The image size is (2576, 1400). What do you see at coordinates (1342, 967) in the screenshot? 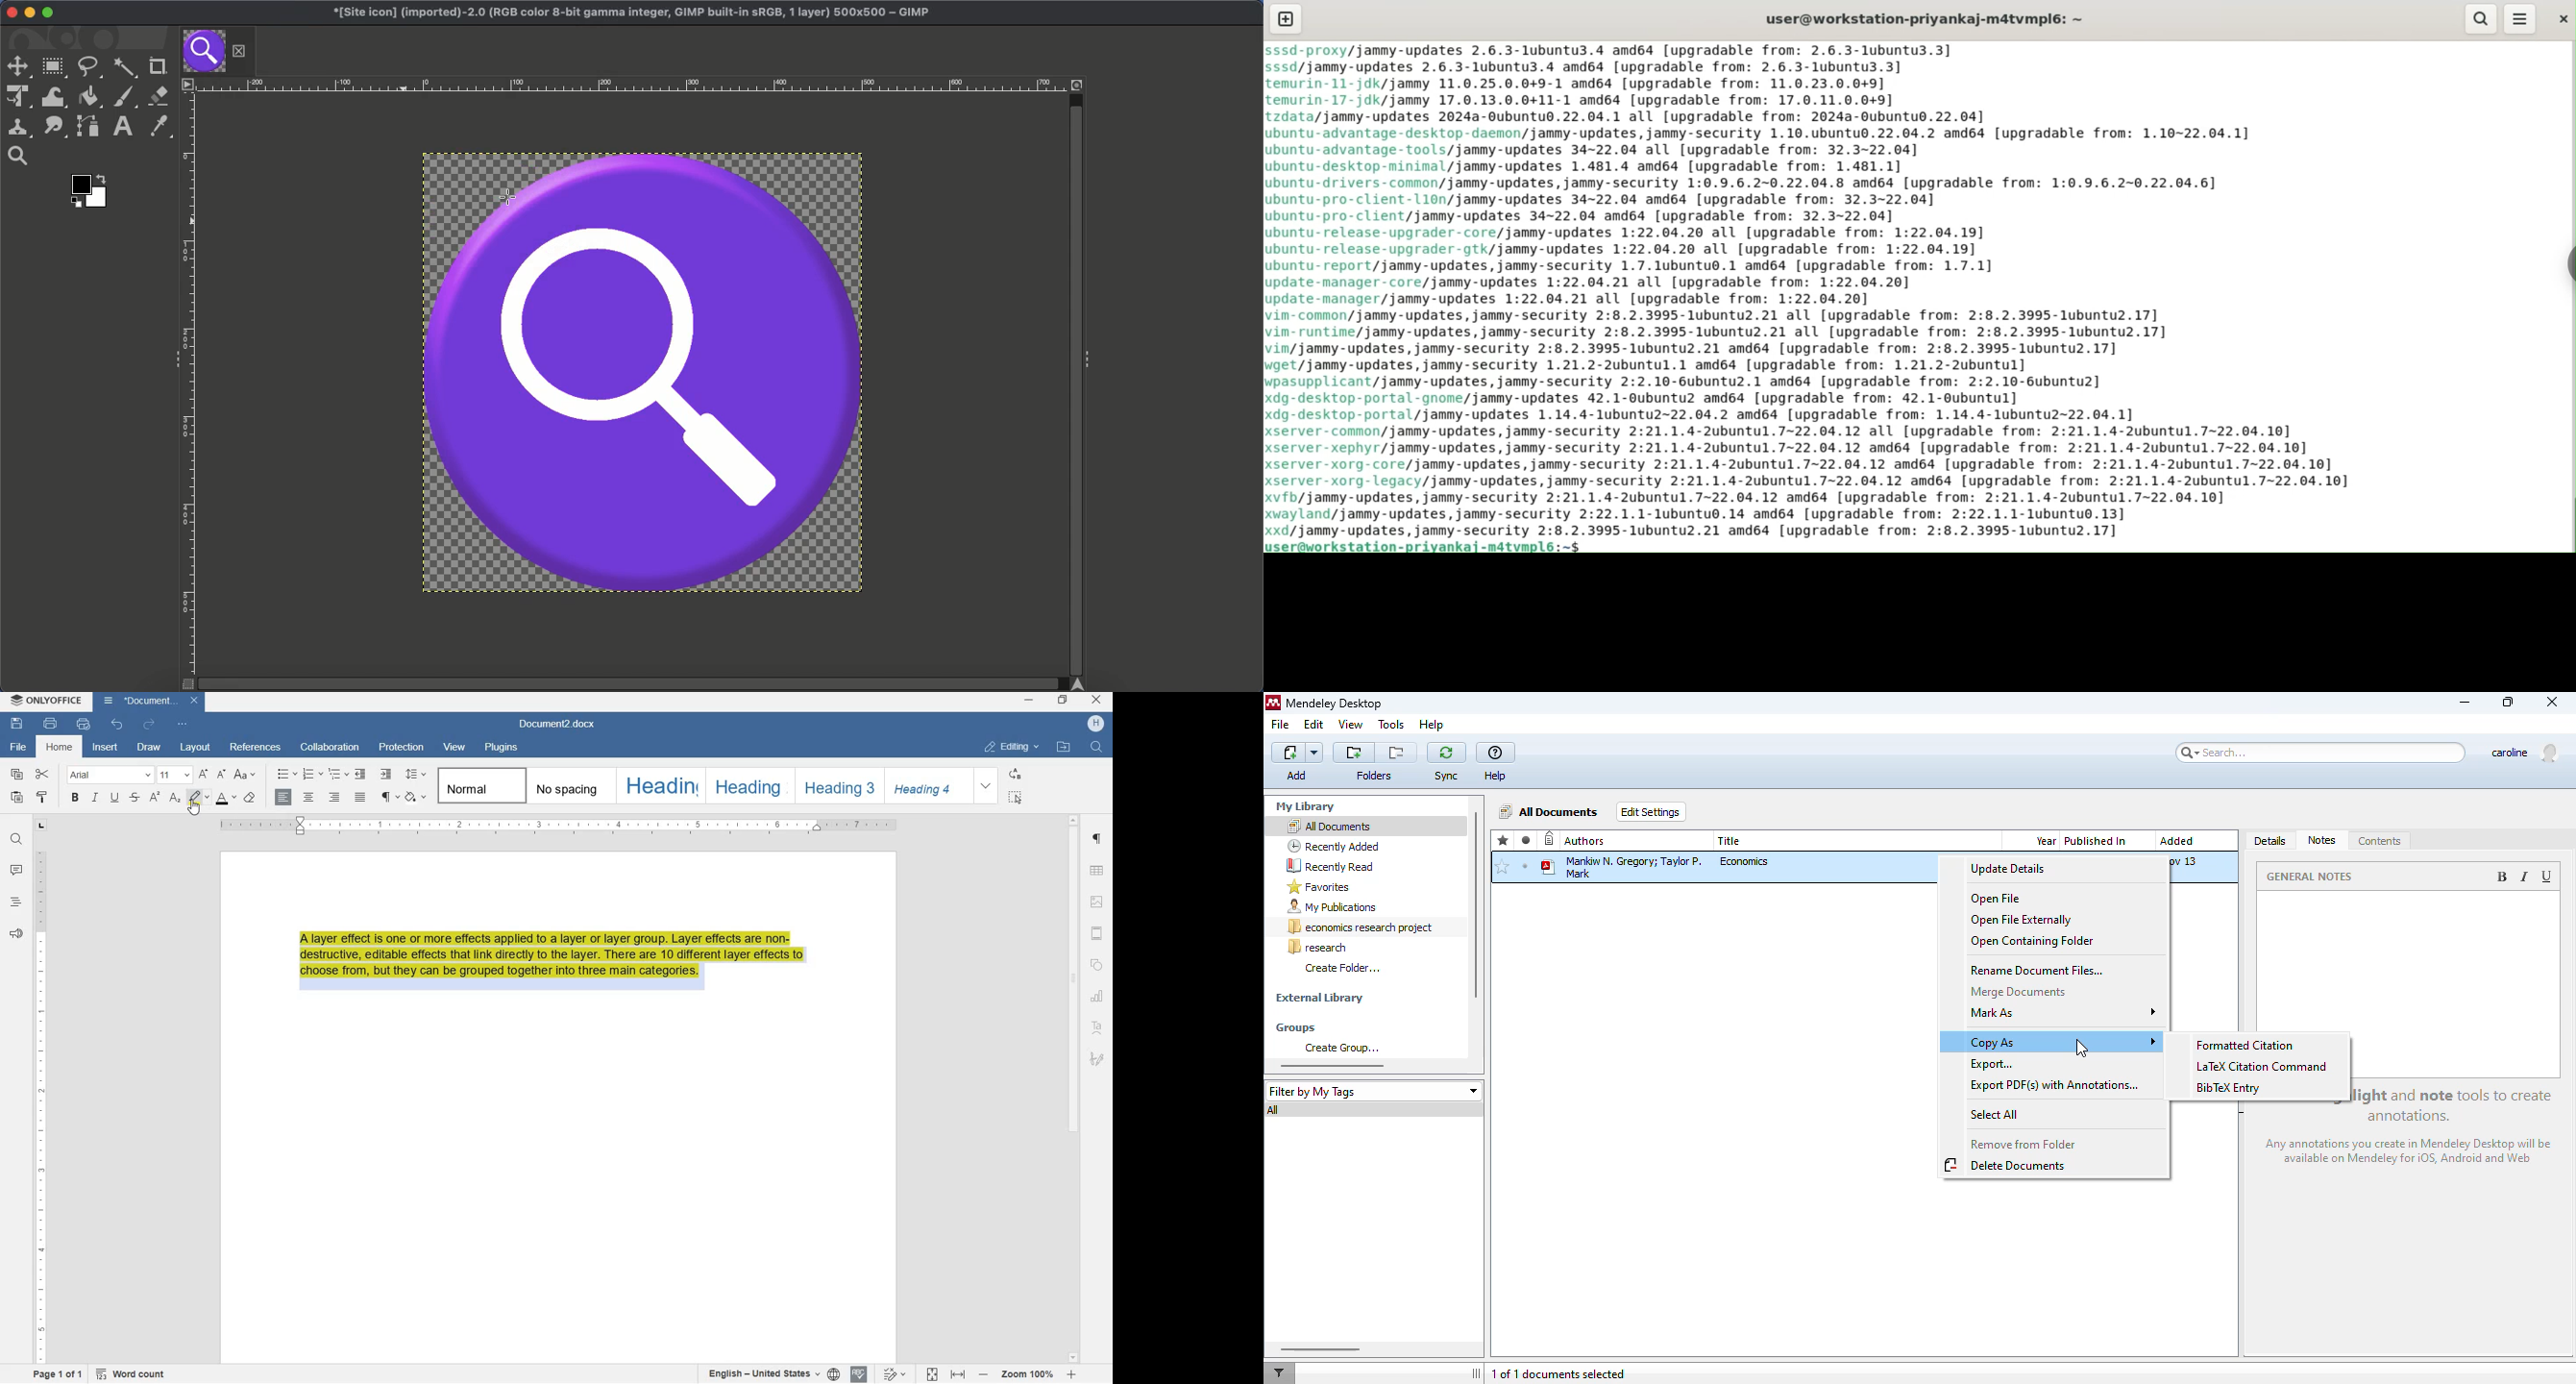
I see `create folder` at bounding box center [1342, 967].